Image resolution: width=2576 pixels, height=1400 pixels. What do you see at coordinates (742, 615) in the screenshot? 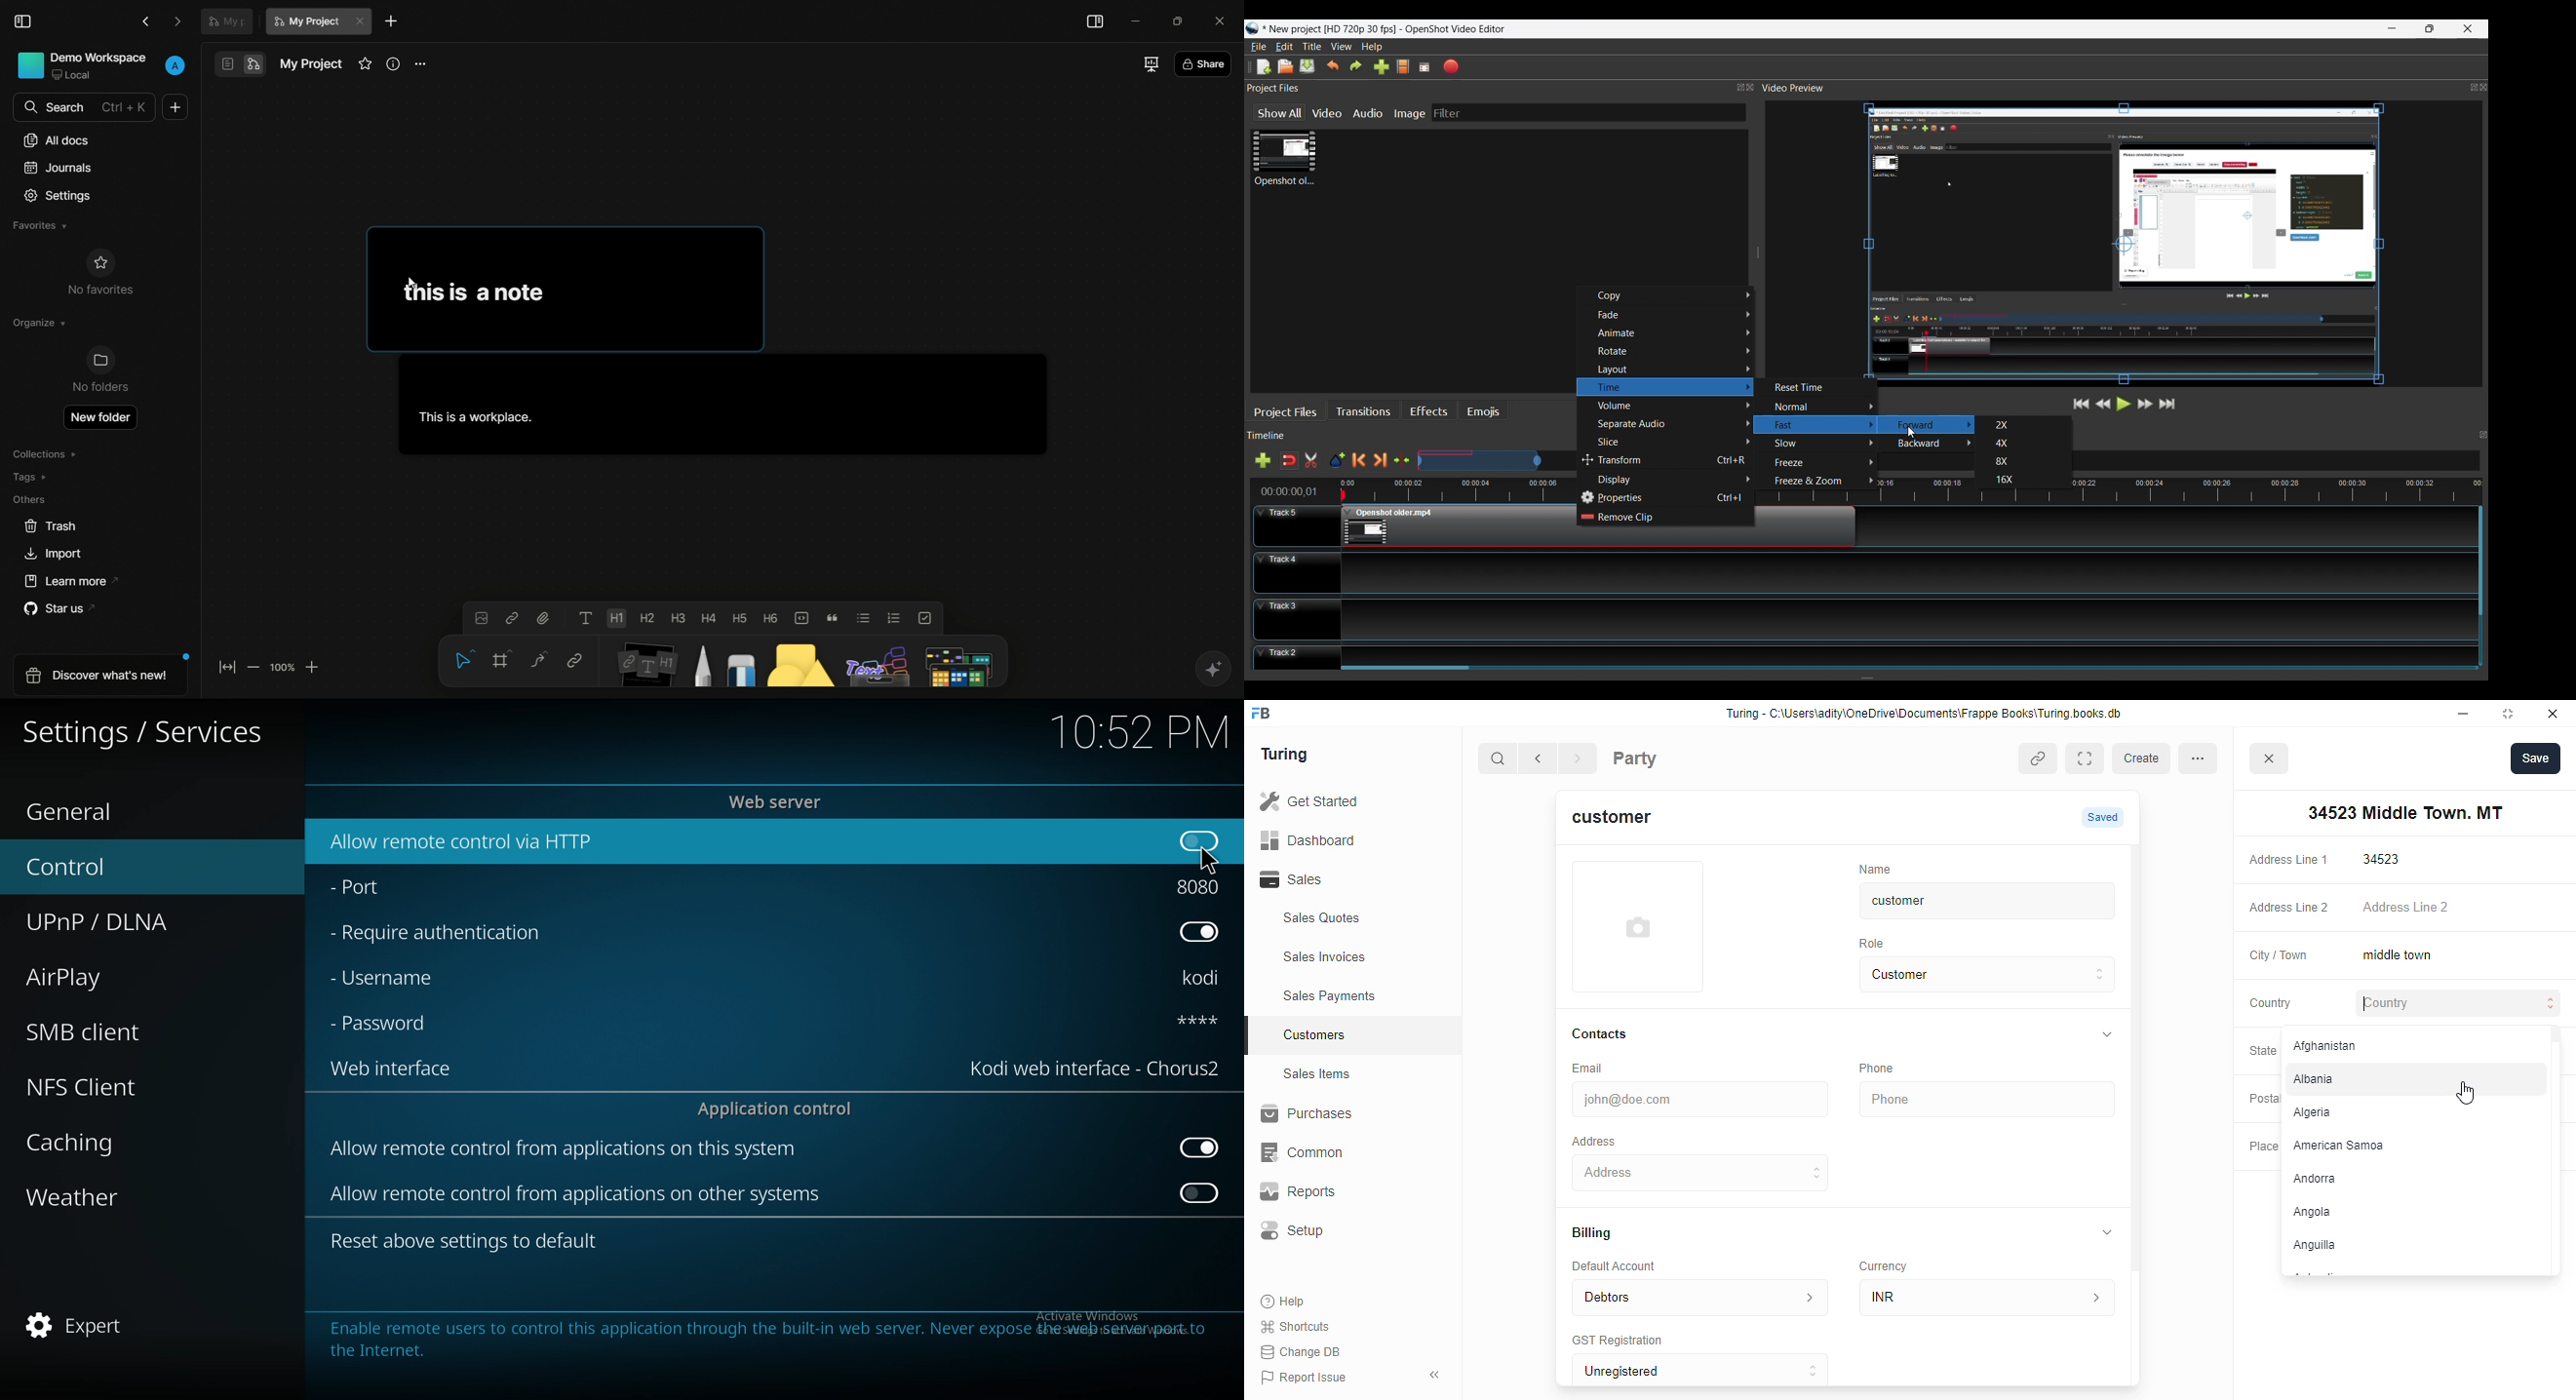
I see `heading 5` at bounding box center [742, 615].